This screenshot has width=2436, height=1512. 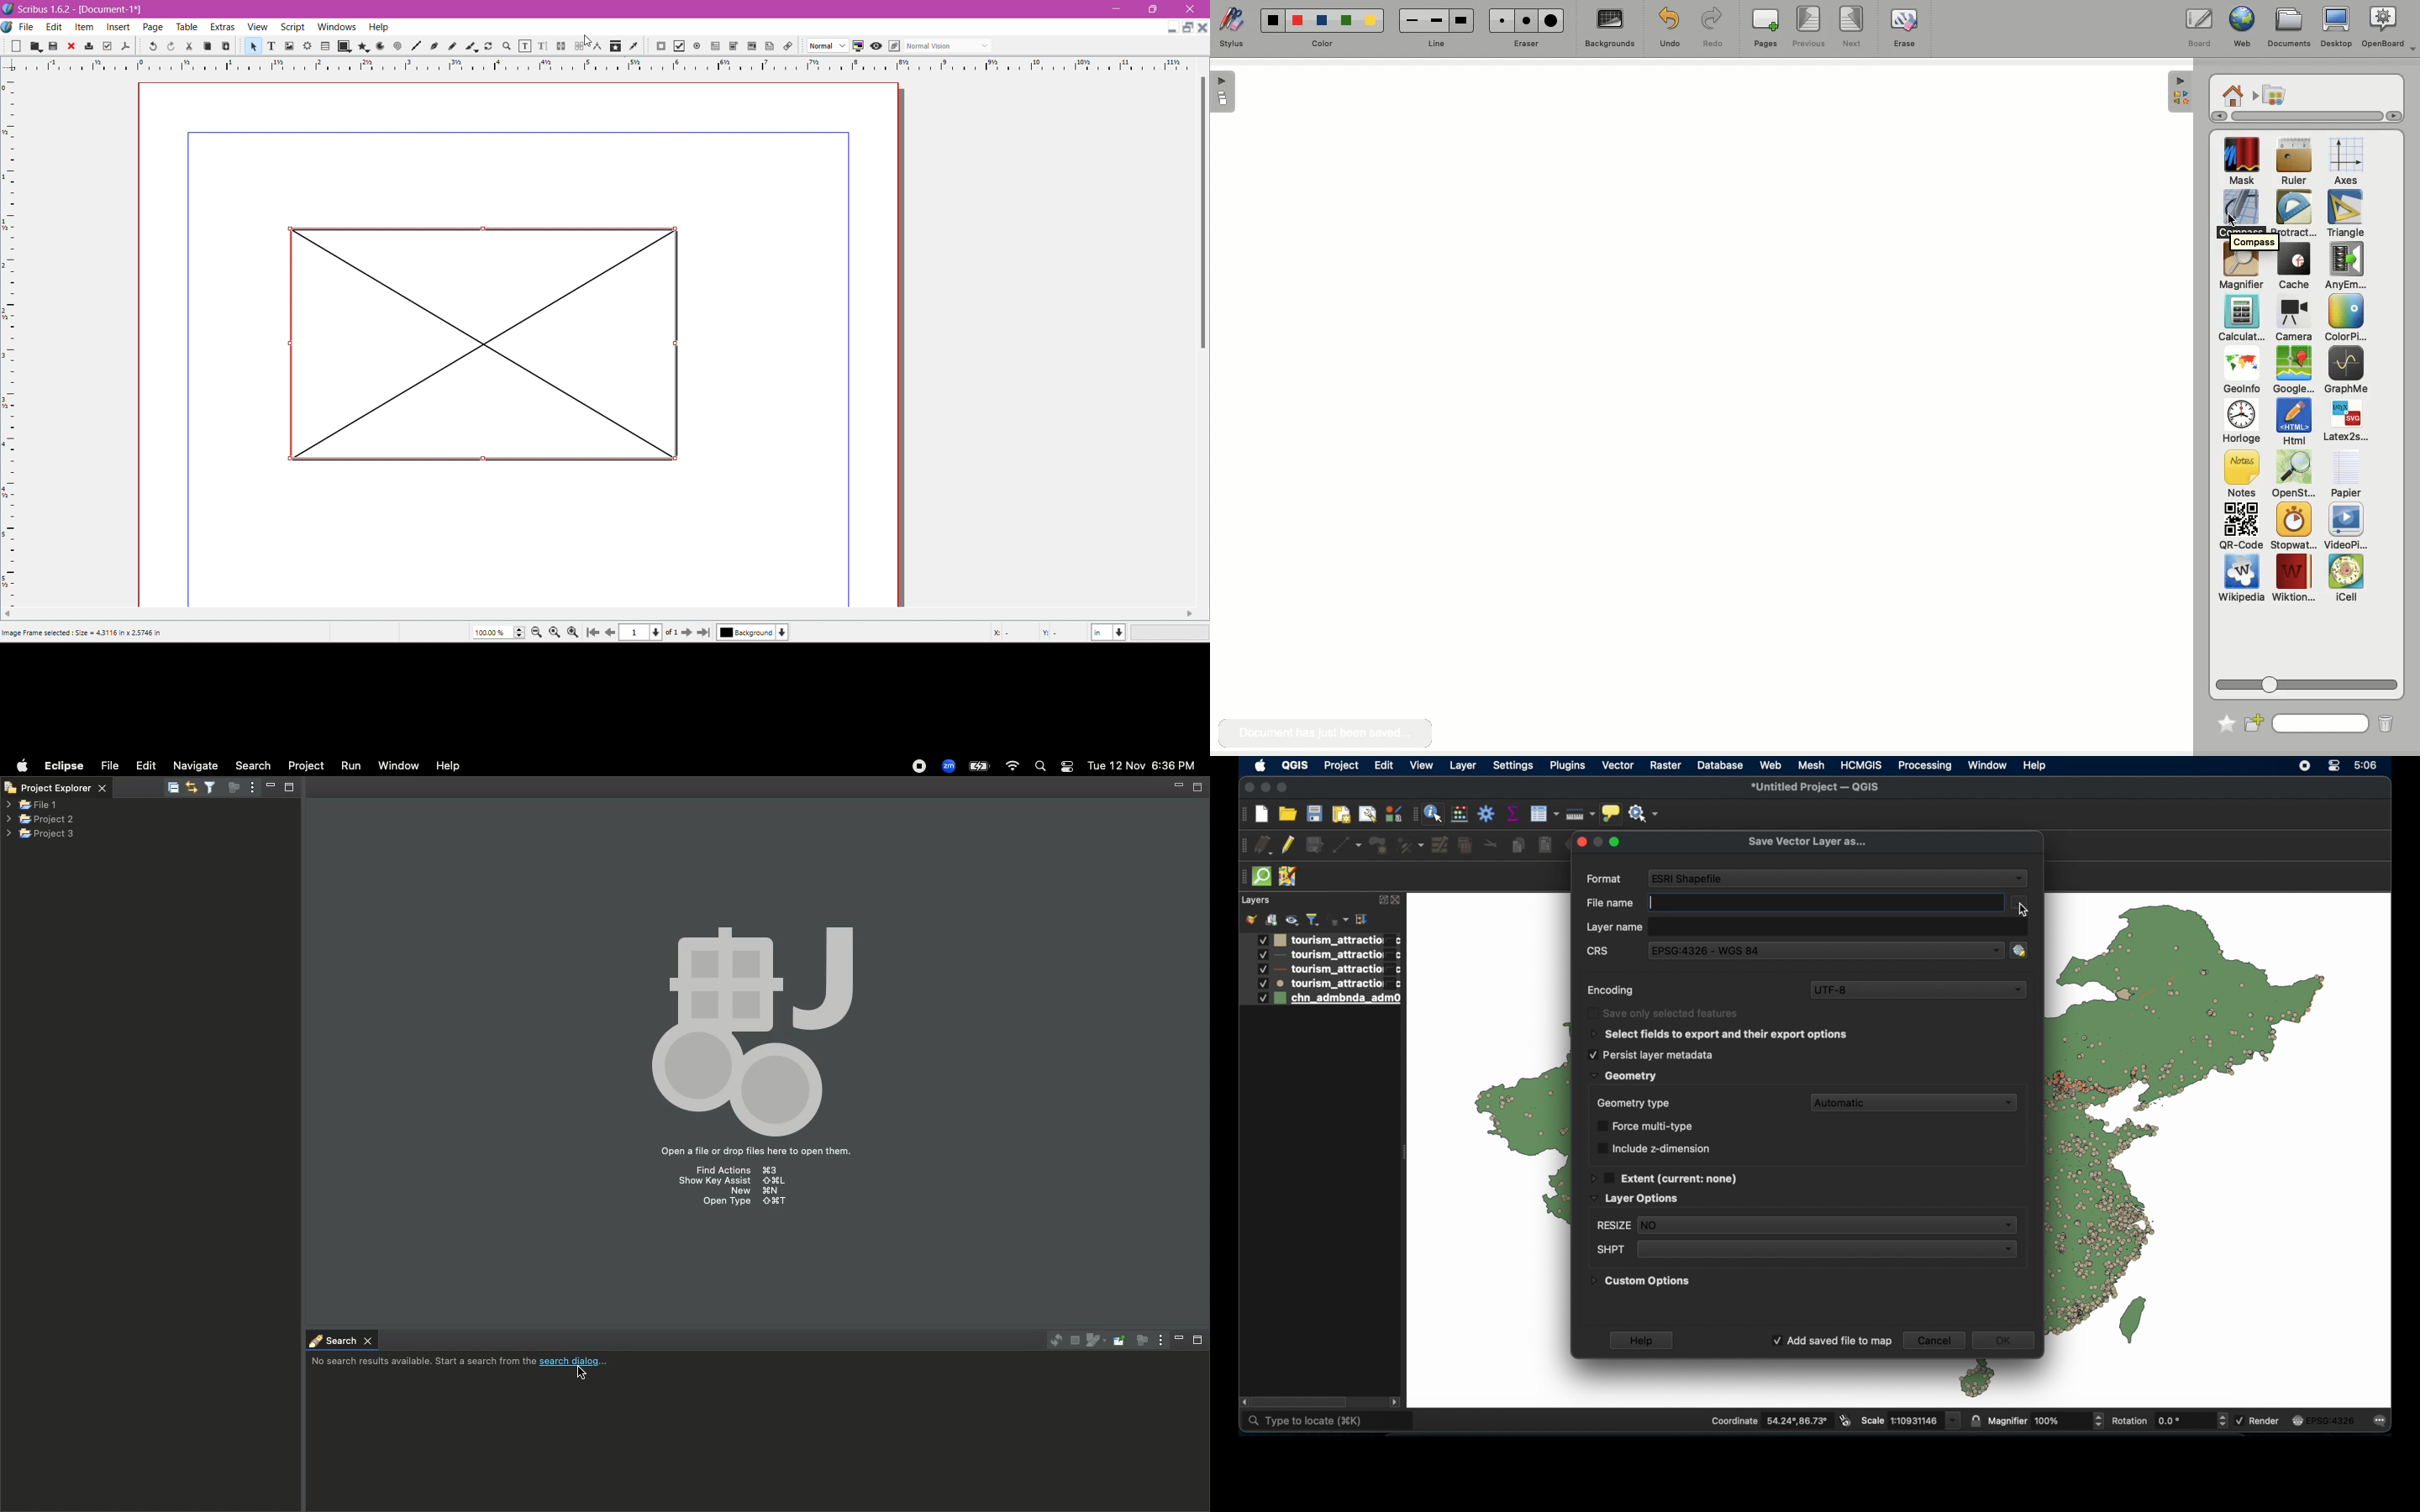 What do you see at coordinates (554, 633) in the screenshot?
I see `Zoom to 100%` at bounding box center [554, 633].